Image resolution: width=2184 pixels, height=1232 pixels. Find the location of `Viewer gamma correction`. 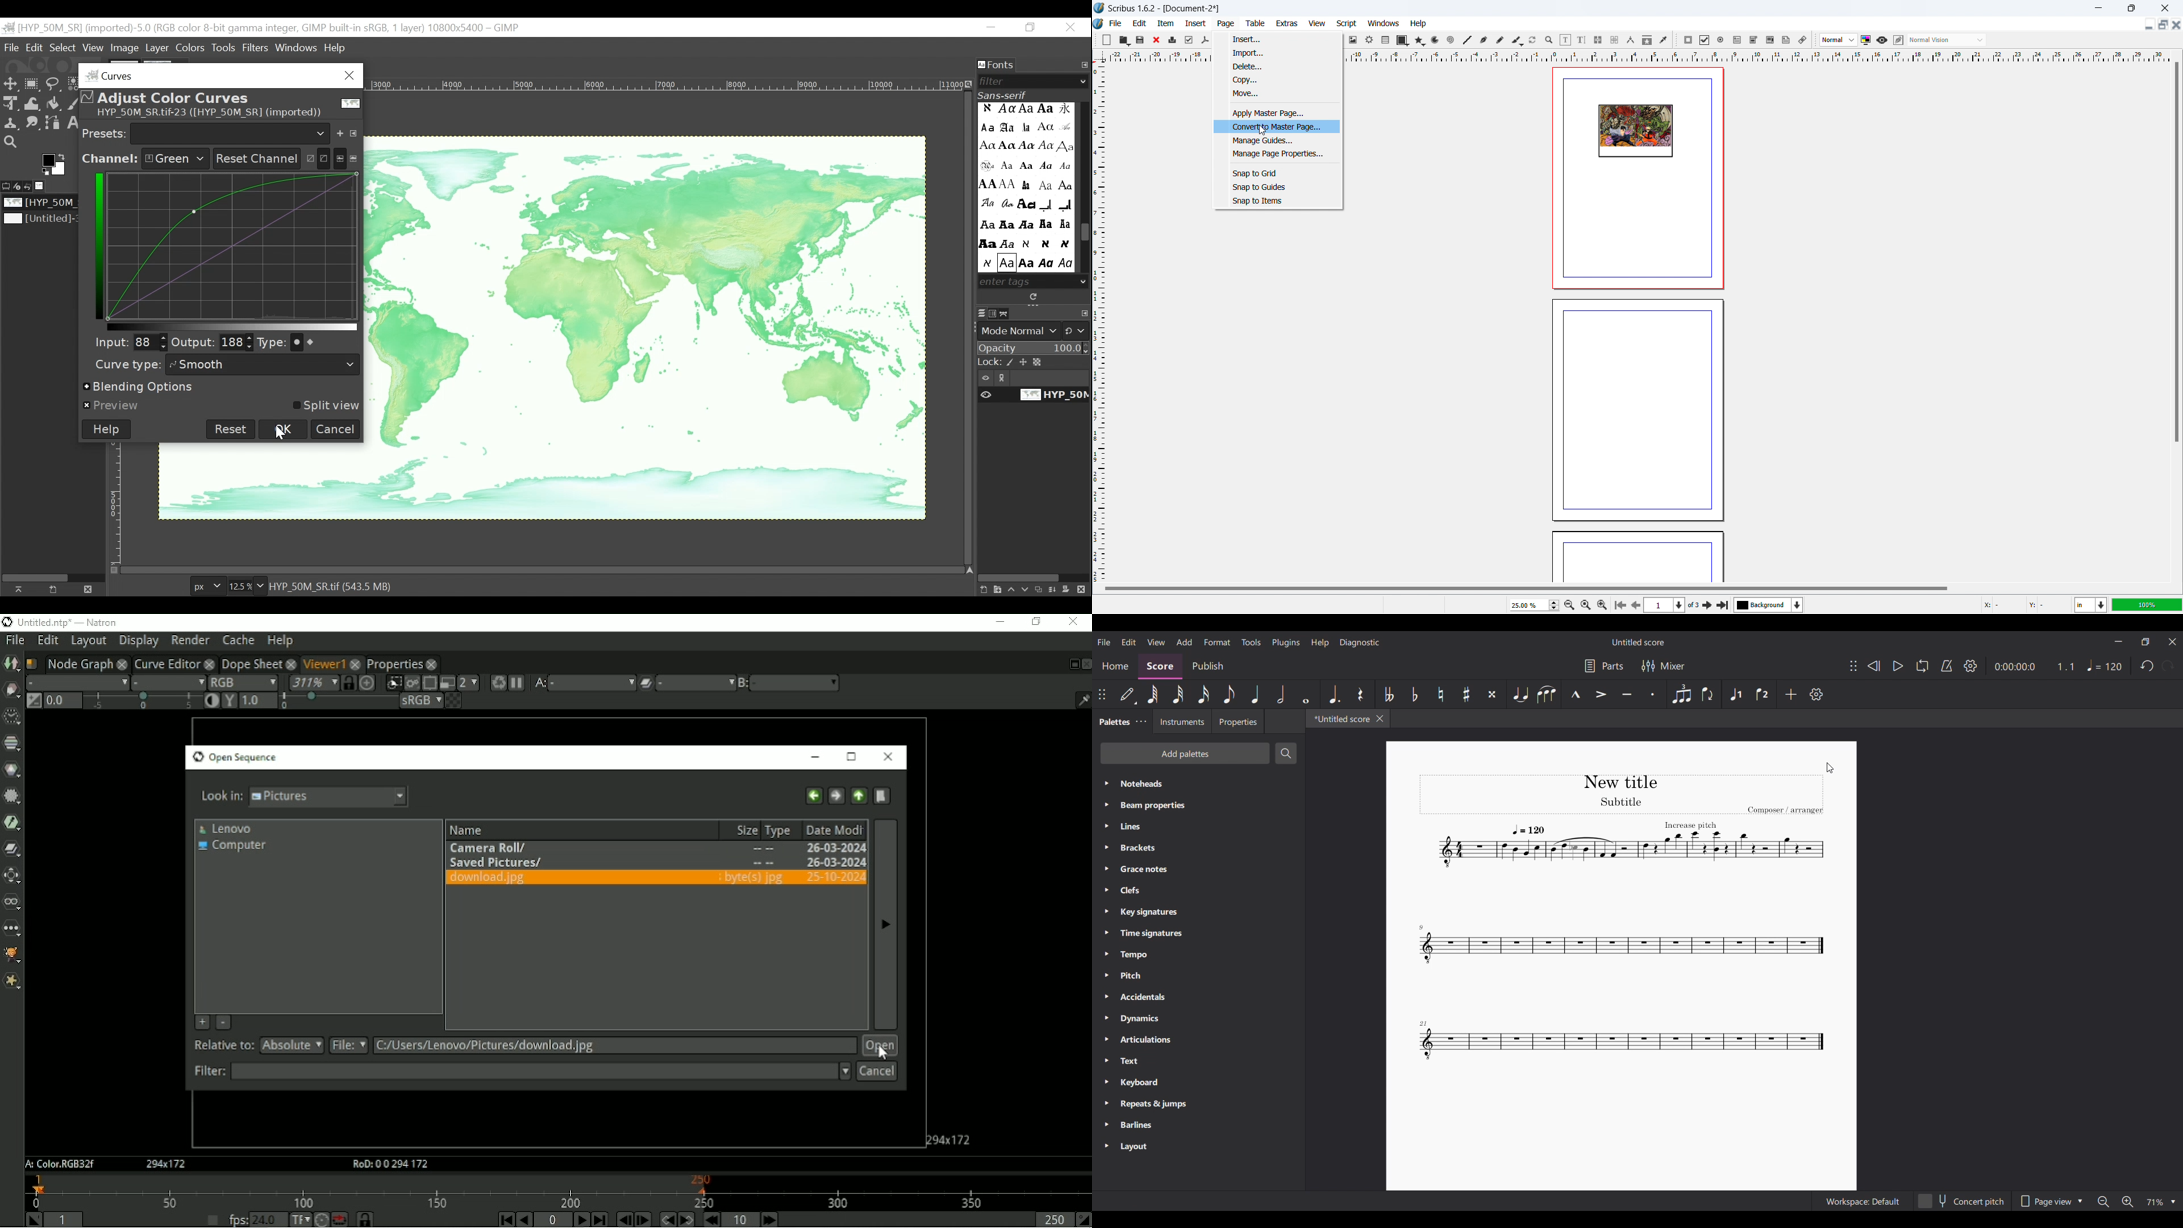

Viewer gamma correction is located at coordinates (229, 700).